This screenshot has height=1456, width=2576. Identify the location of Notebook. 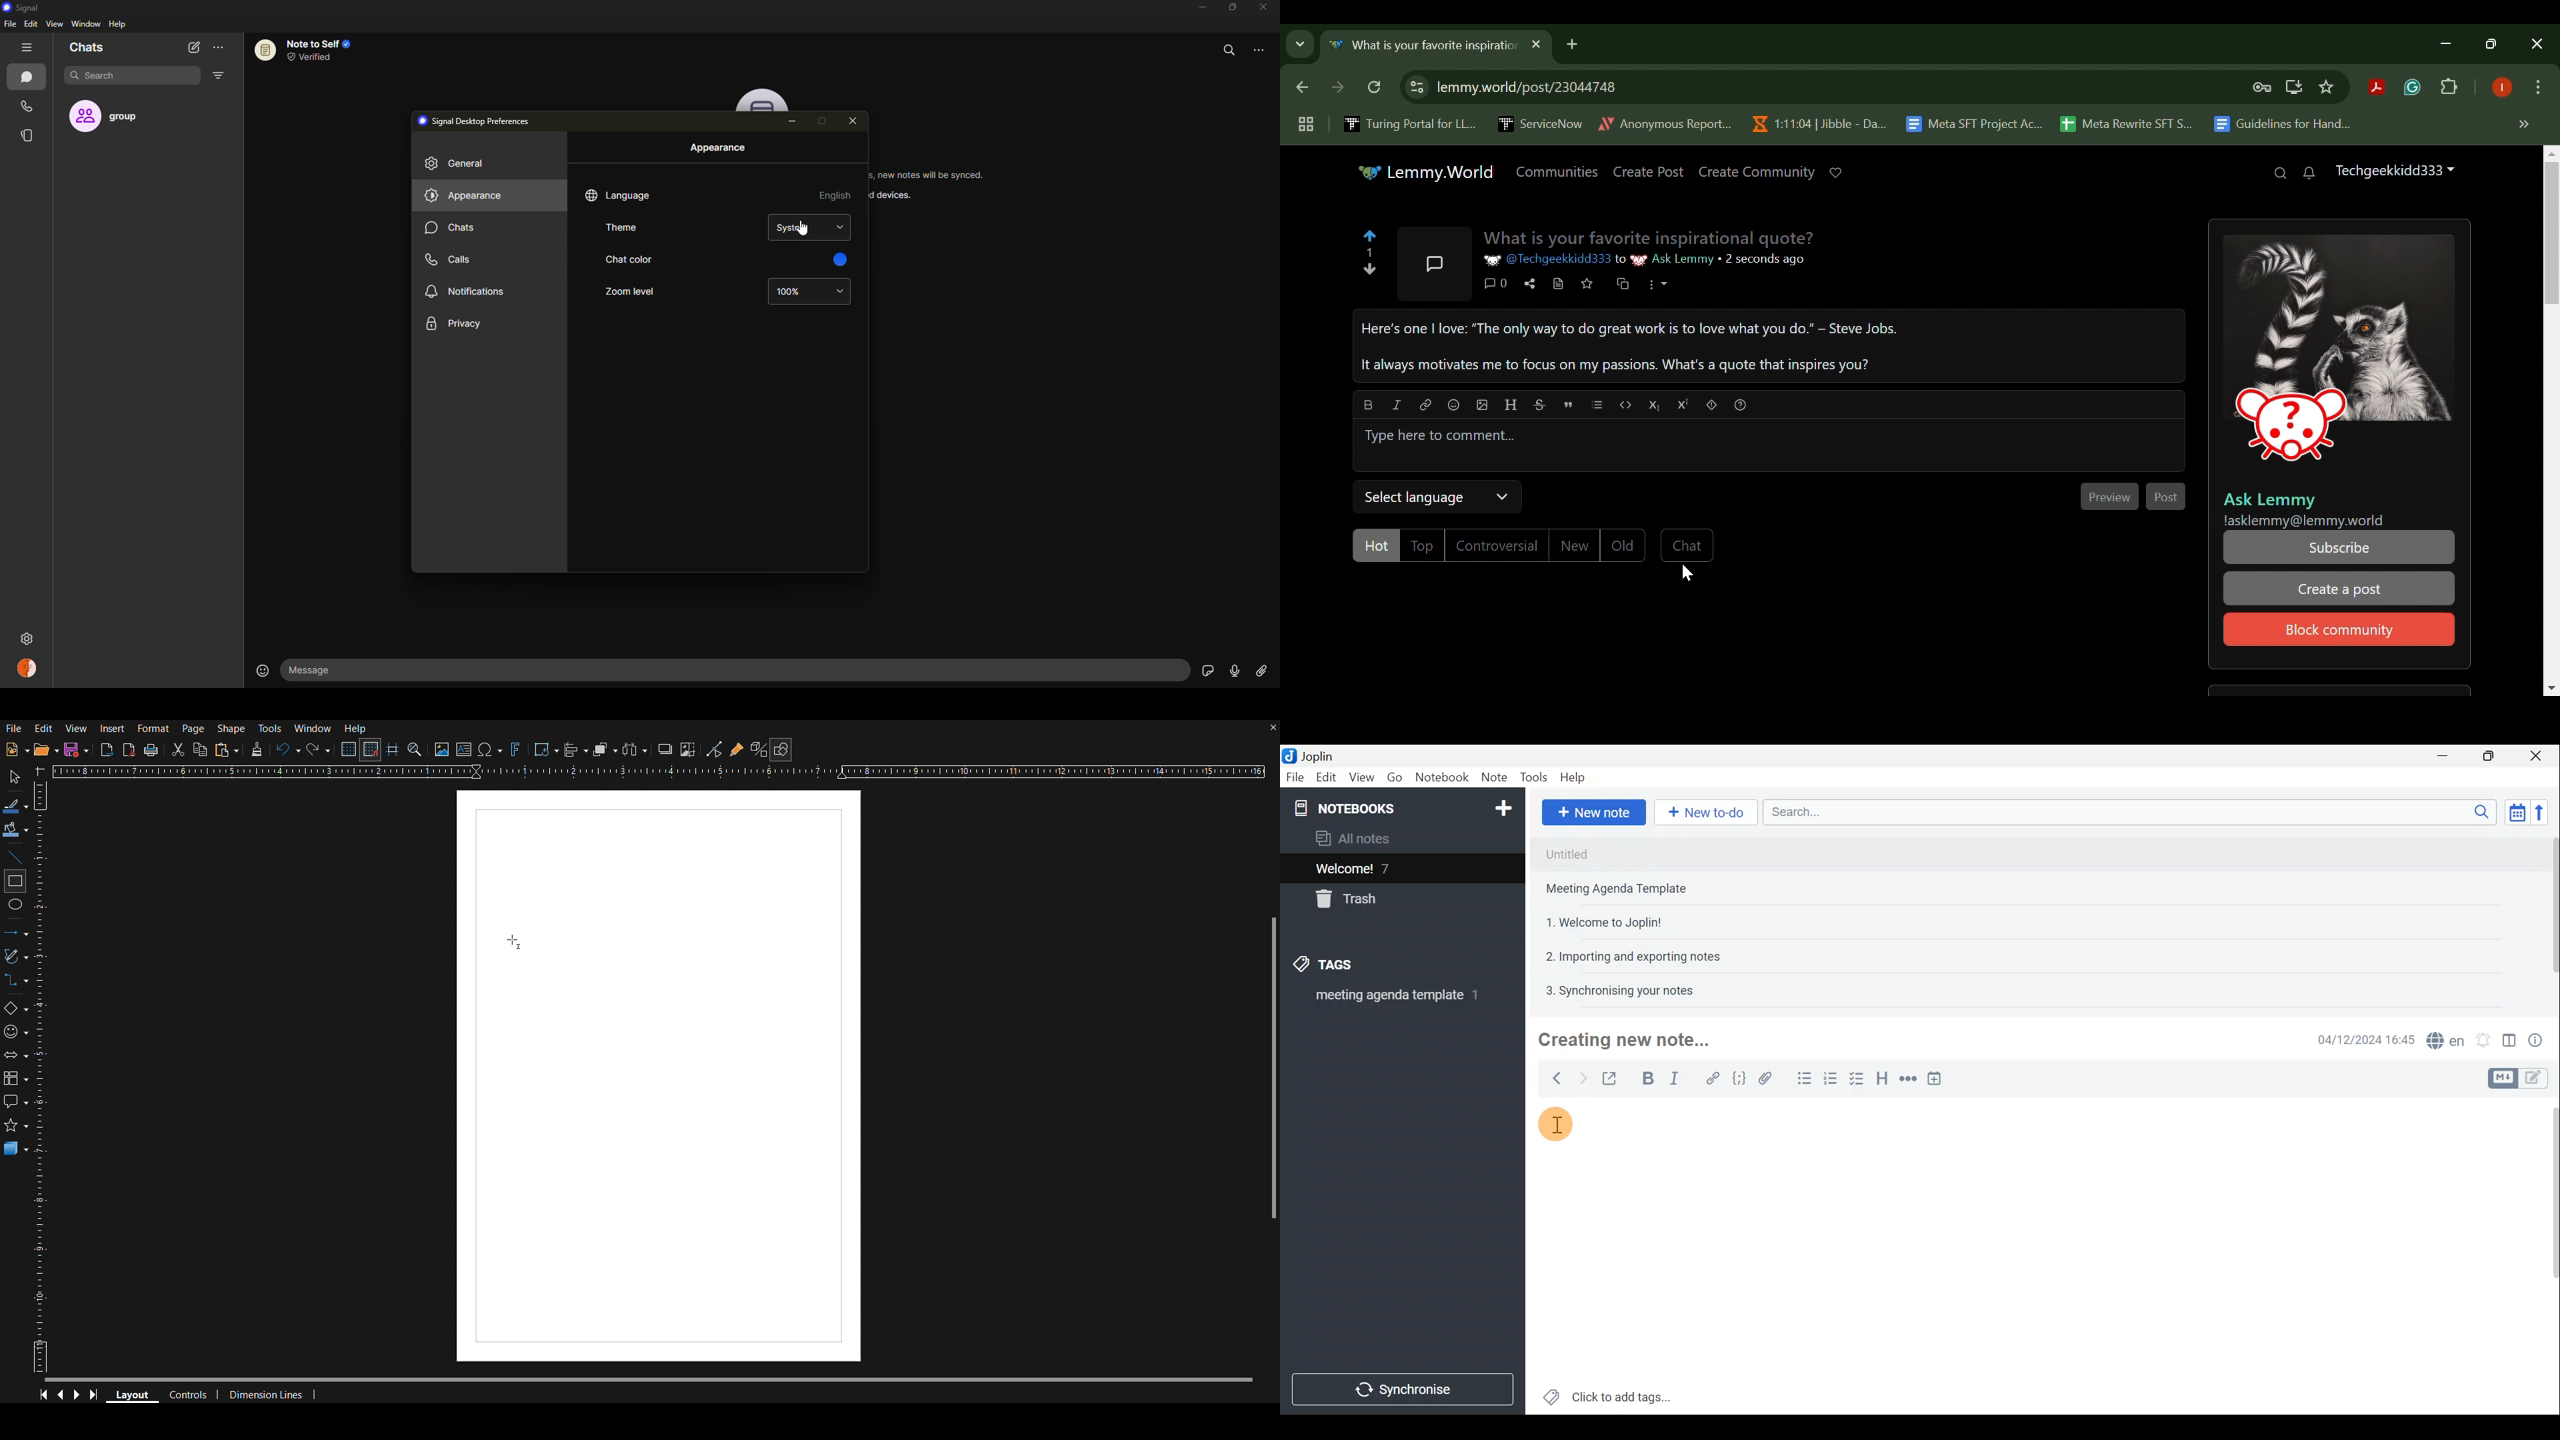
(1441, 779).